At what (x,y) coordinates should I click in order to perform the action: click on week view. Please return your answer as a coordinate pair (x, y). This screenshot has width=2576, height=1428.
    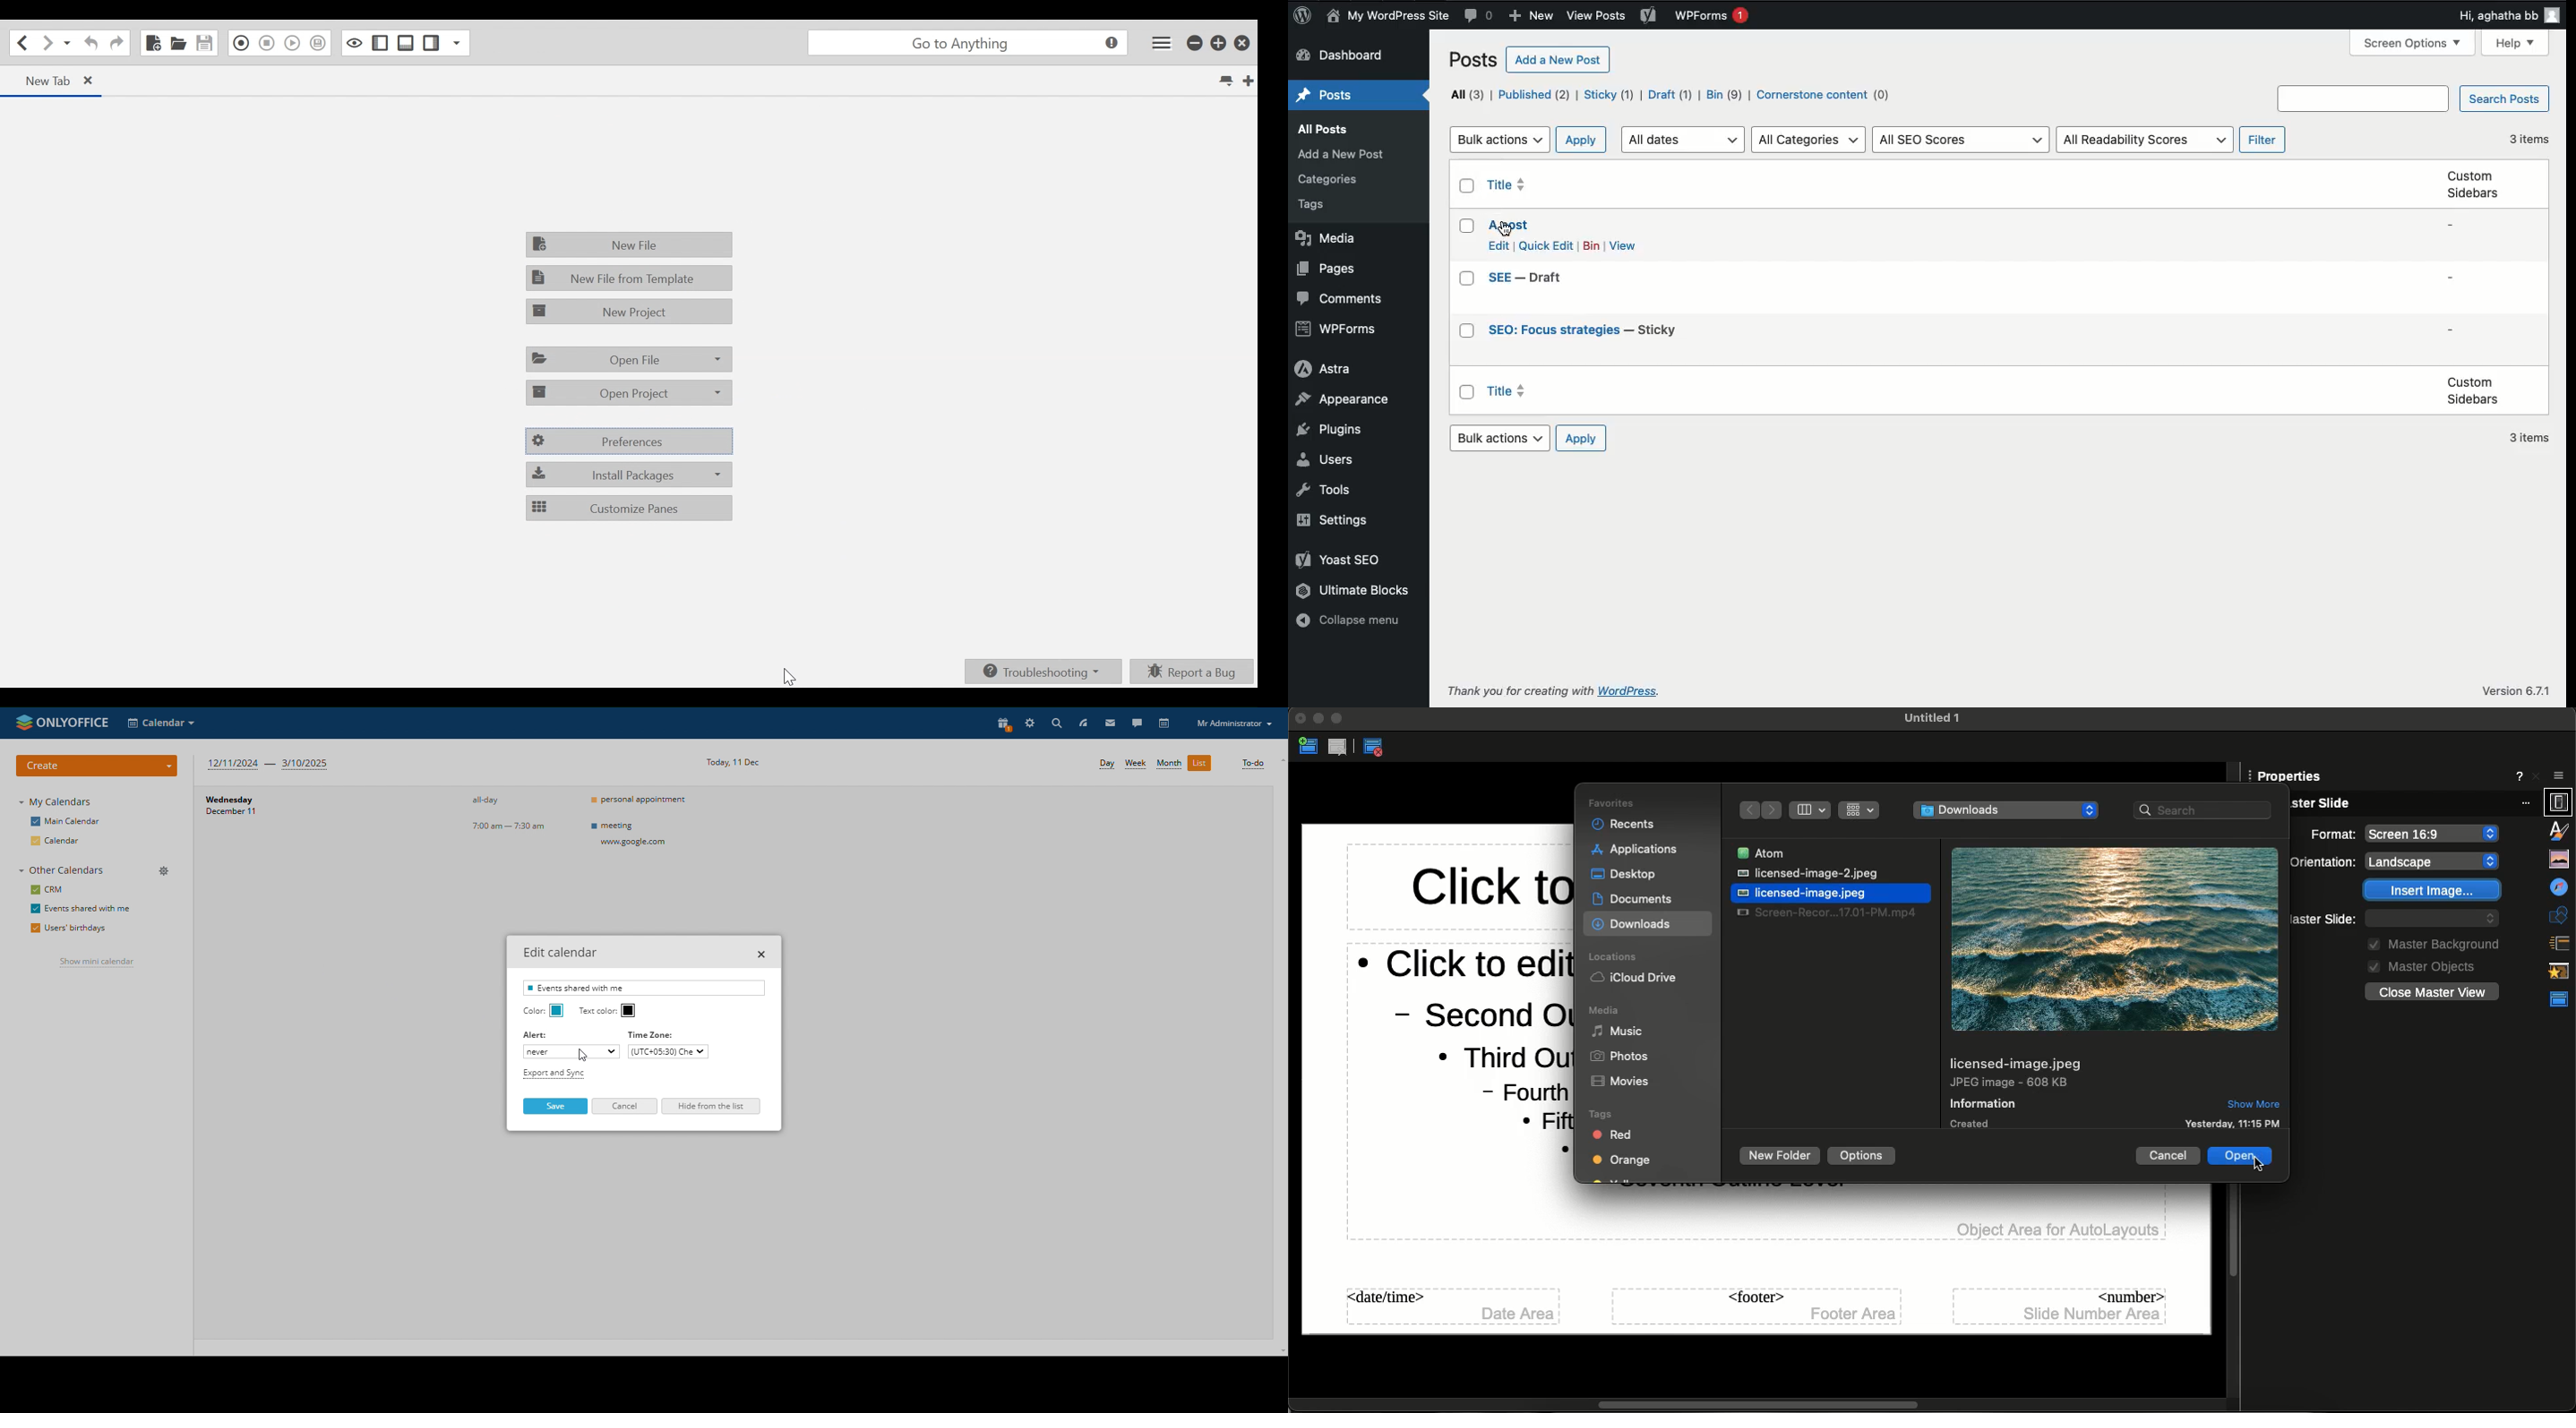
    Looking at the image, I should click on (1136, 764).